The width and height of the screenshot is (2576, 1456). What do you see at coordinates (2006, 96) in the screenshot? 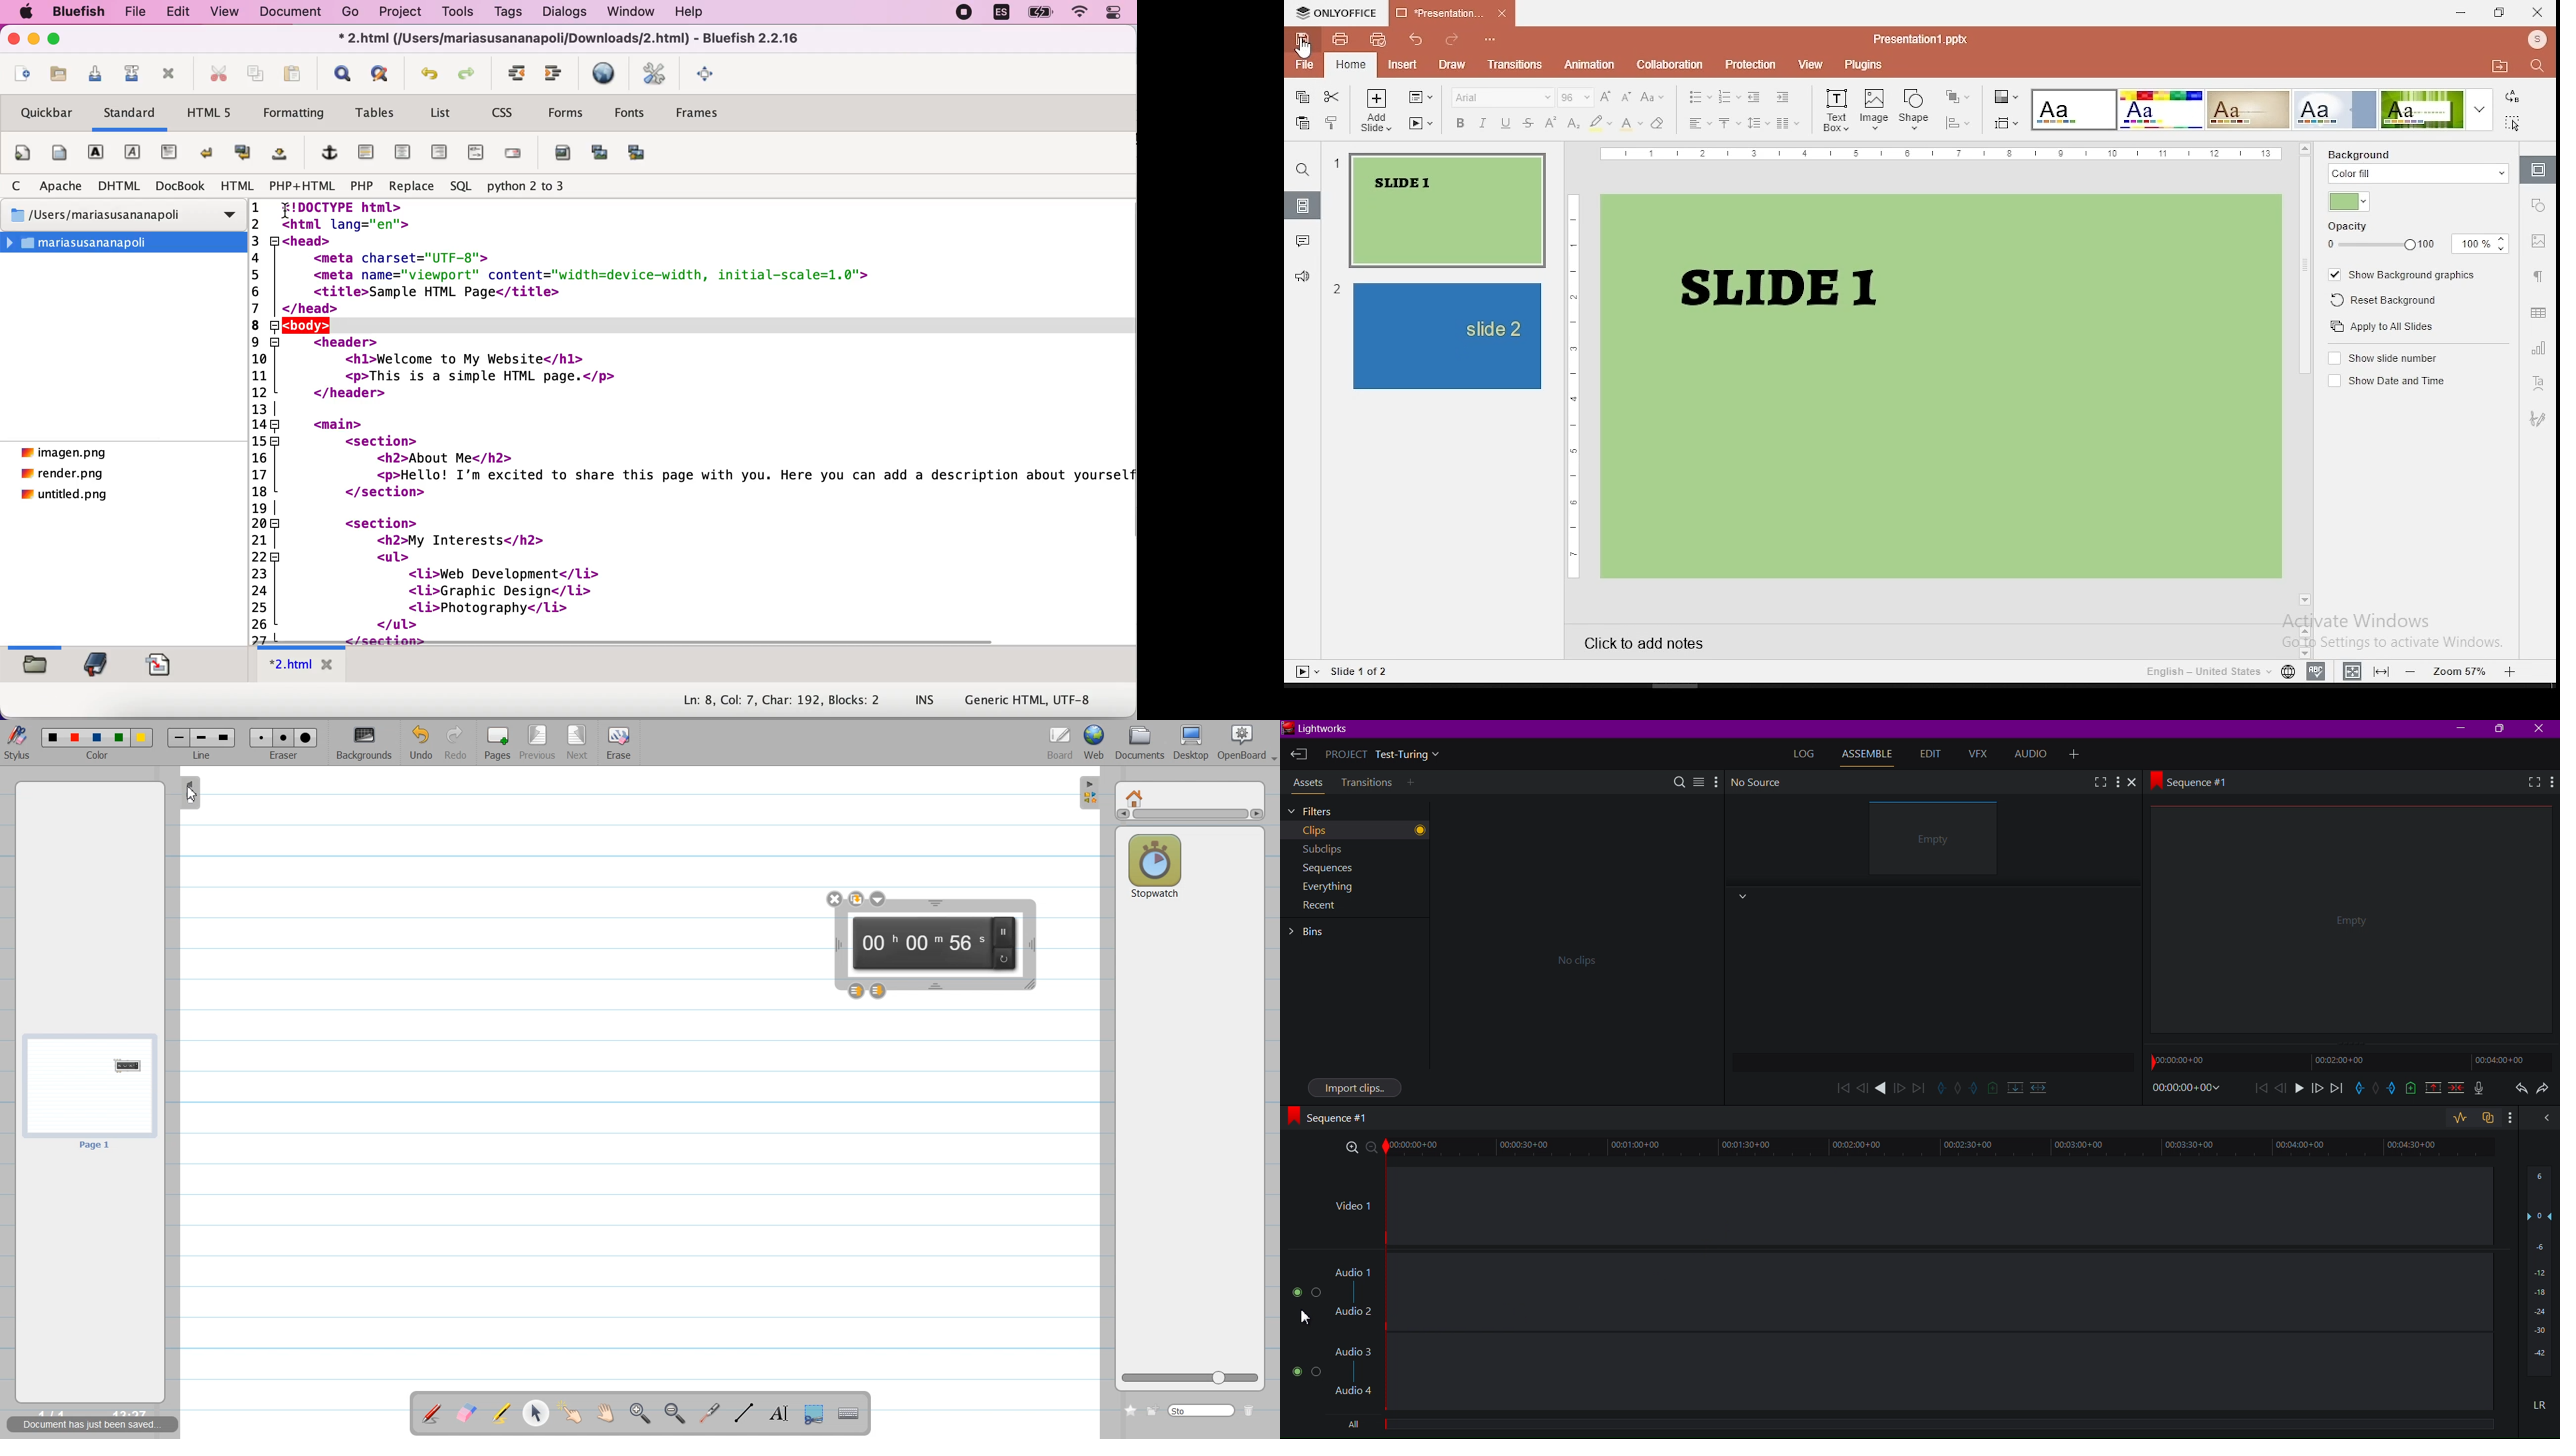
I see `change color theme` at bounding box center [2006, 96].